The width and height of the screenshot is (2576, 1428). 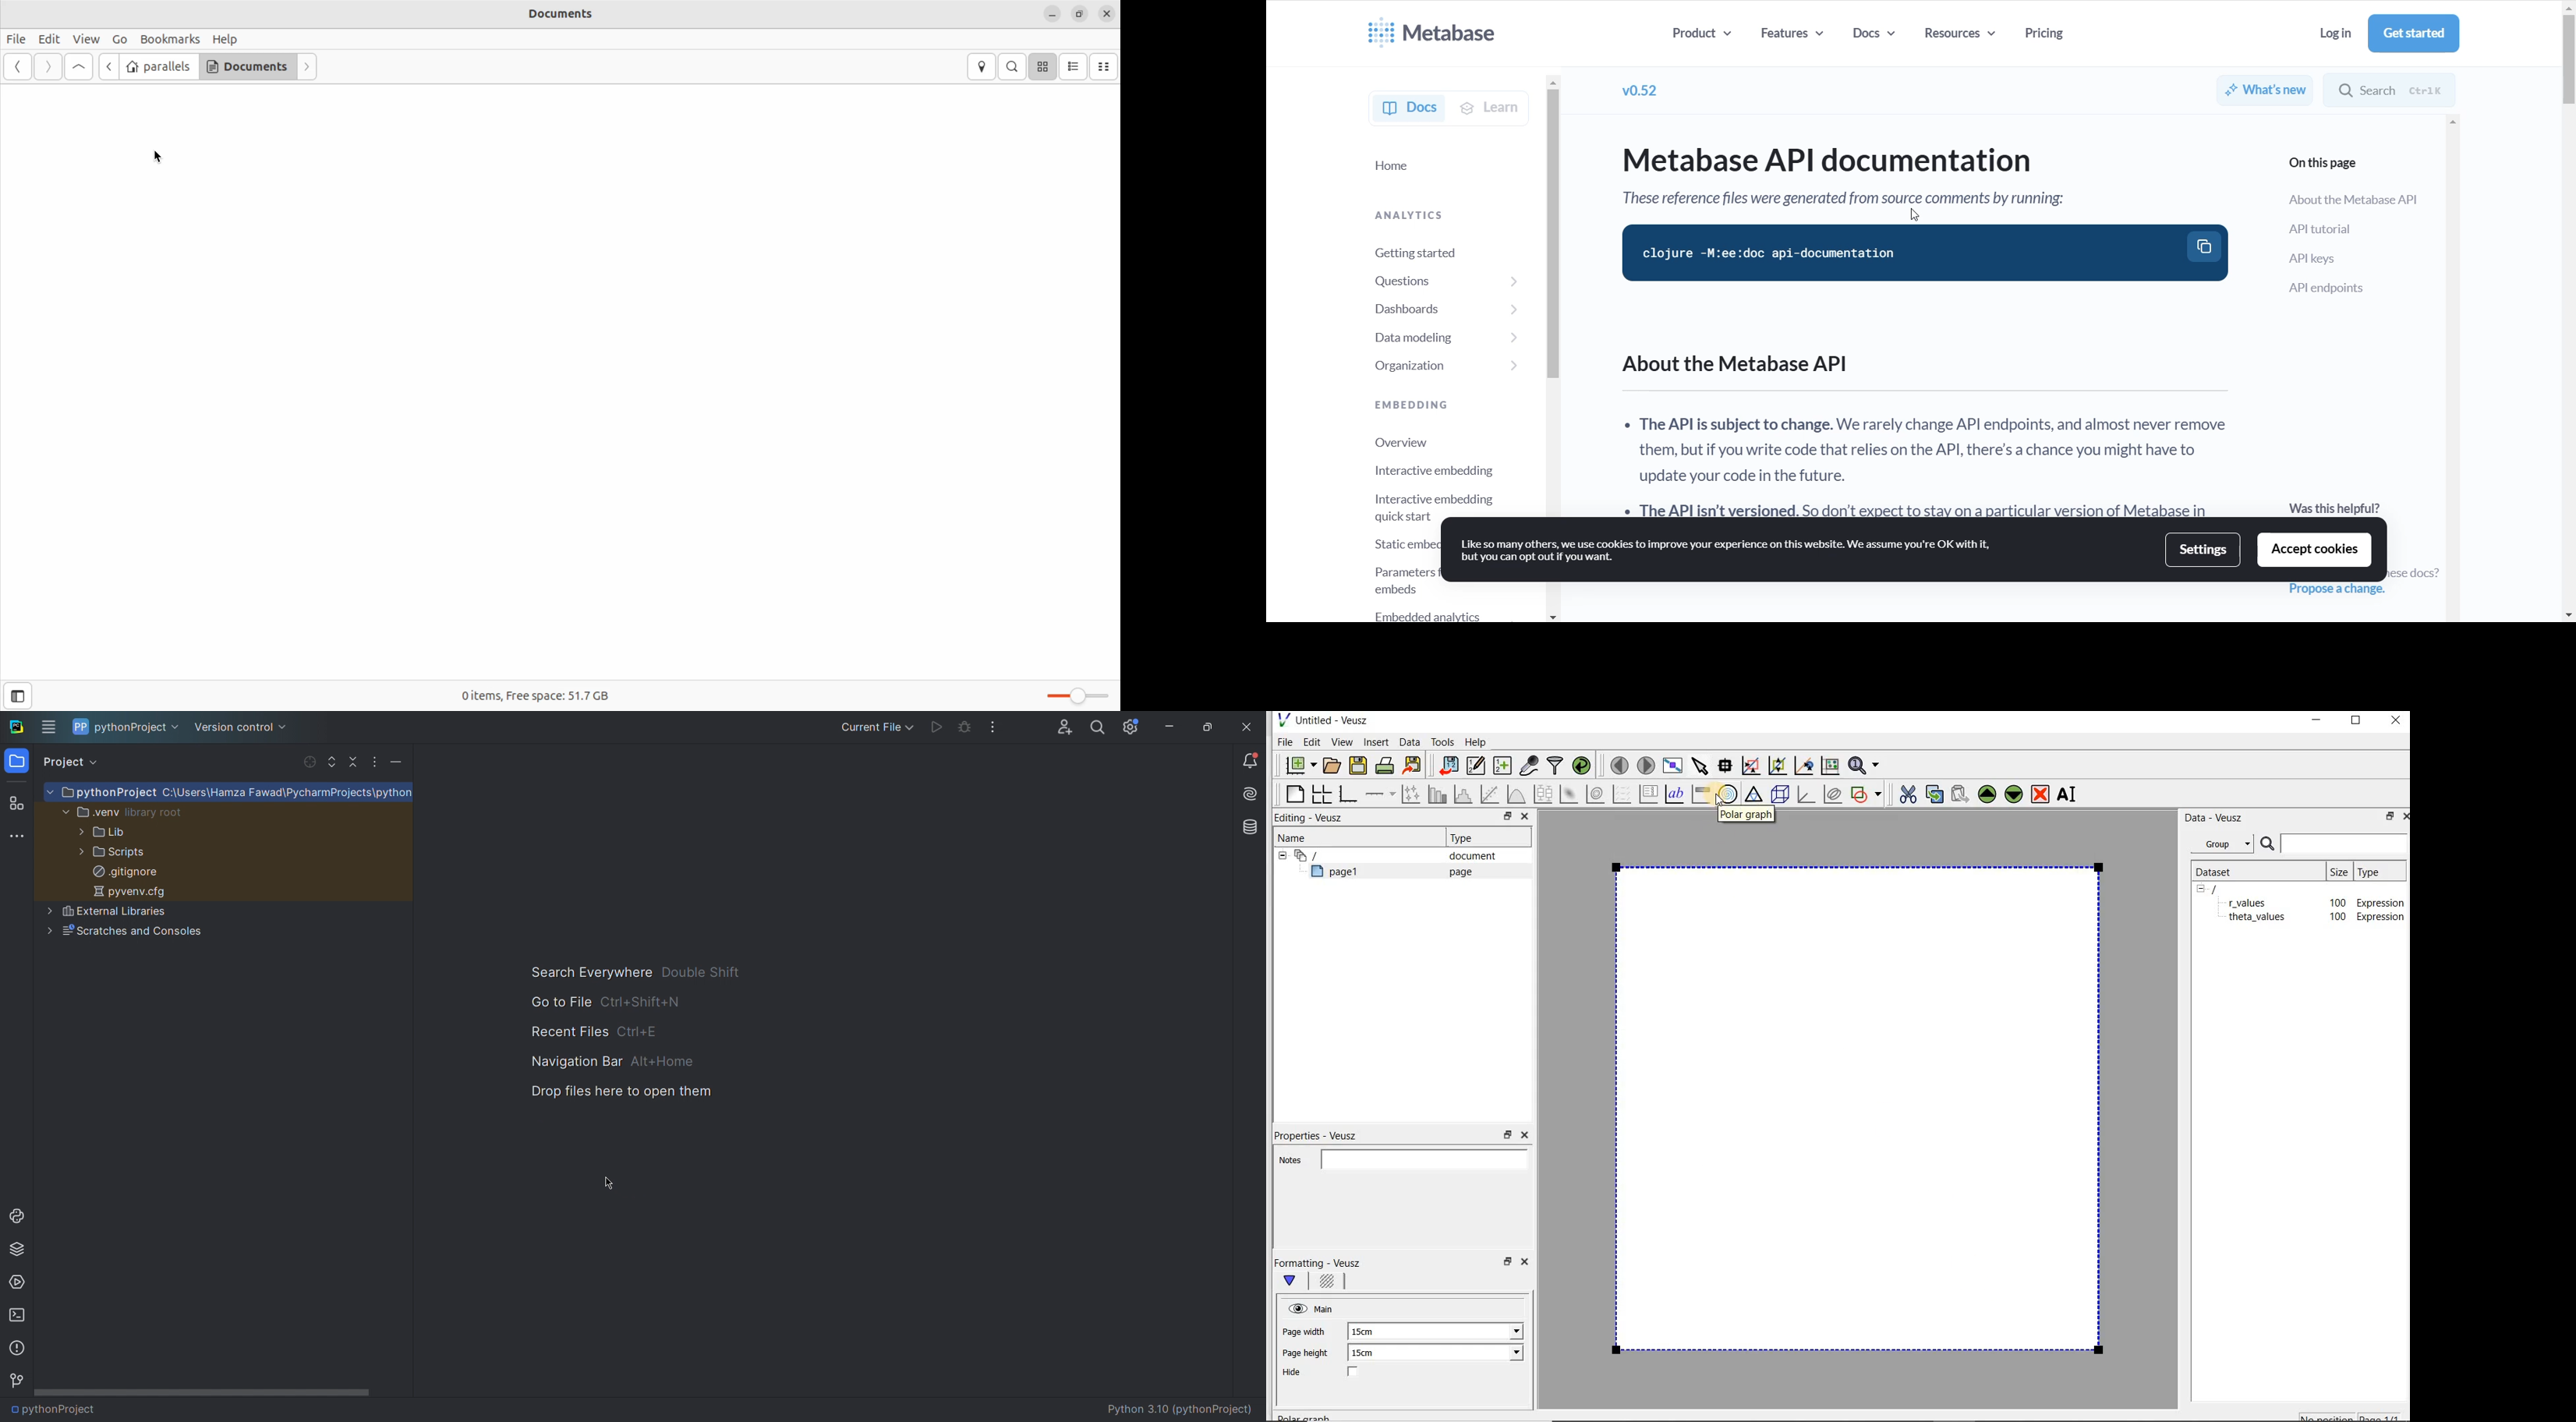 I want to click on Scripts, so click(x=111, y=853).